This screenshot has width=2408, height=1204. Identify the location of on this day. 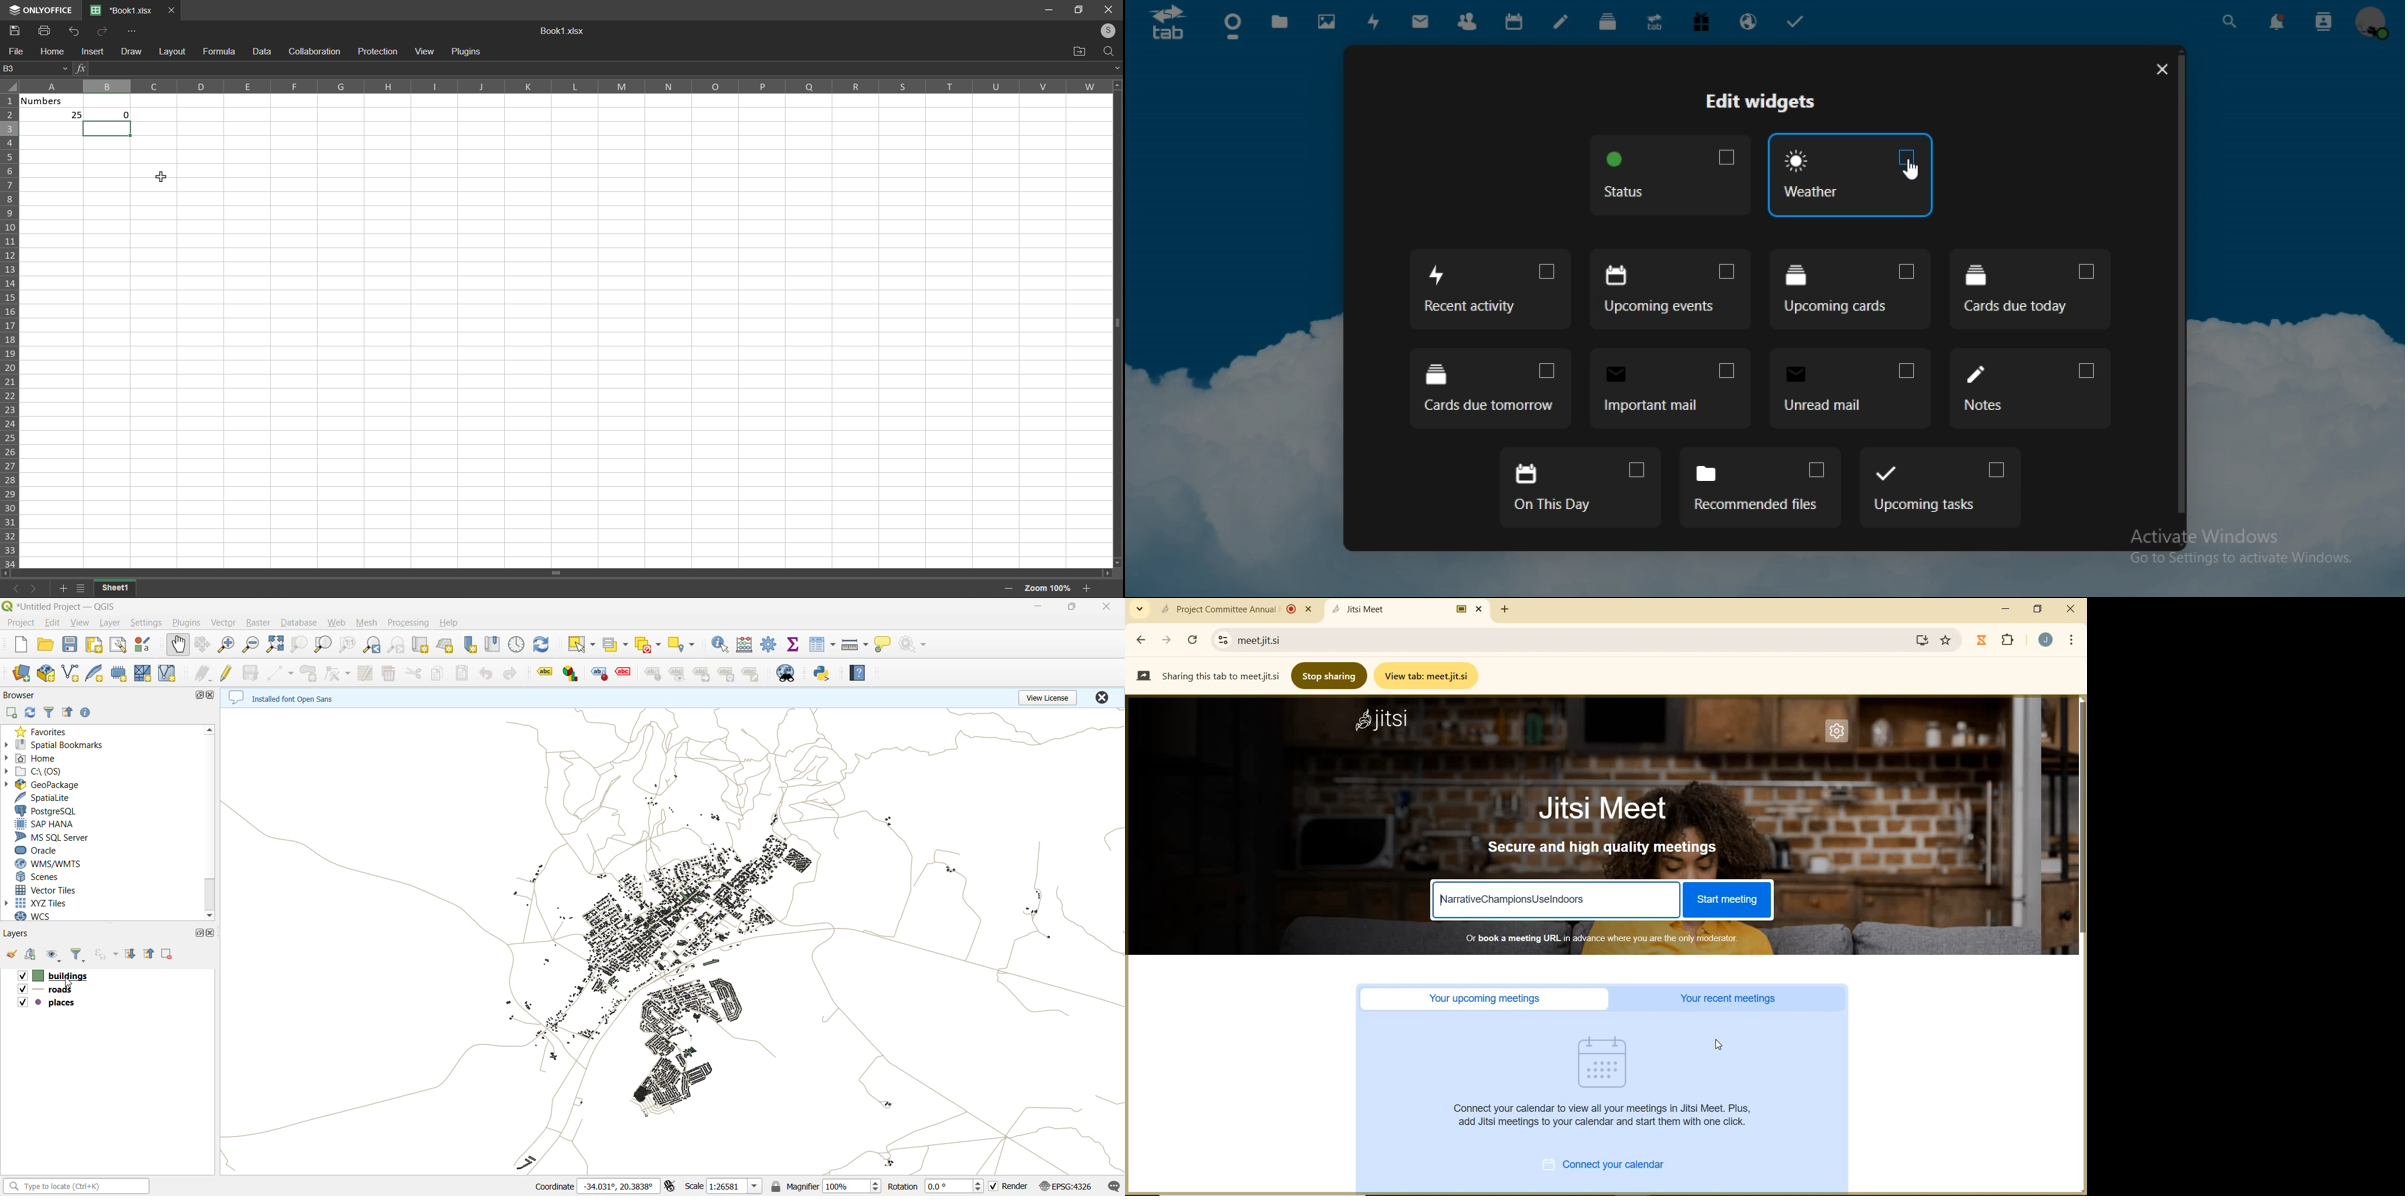
(1577, 488).